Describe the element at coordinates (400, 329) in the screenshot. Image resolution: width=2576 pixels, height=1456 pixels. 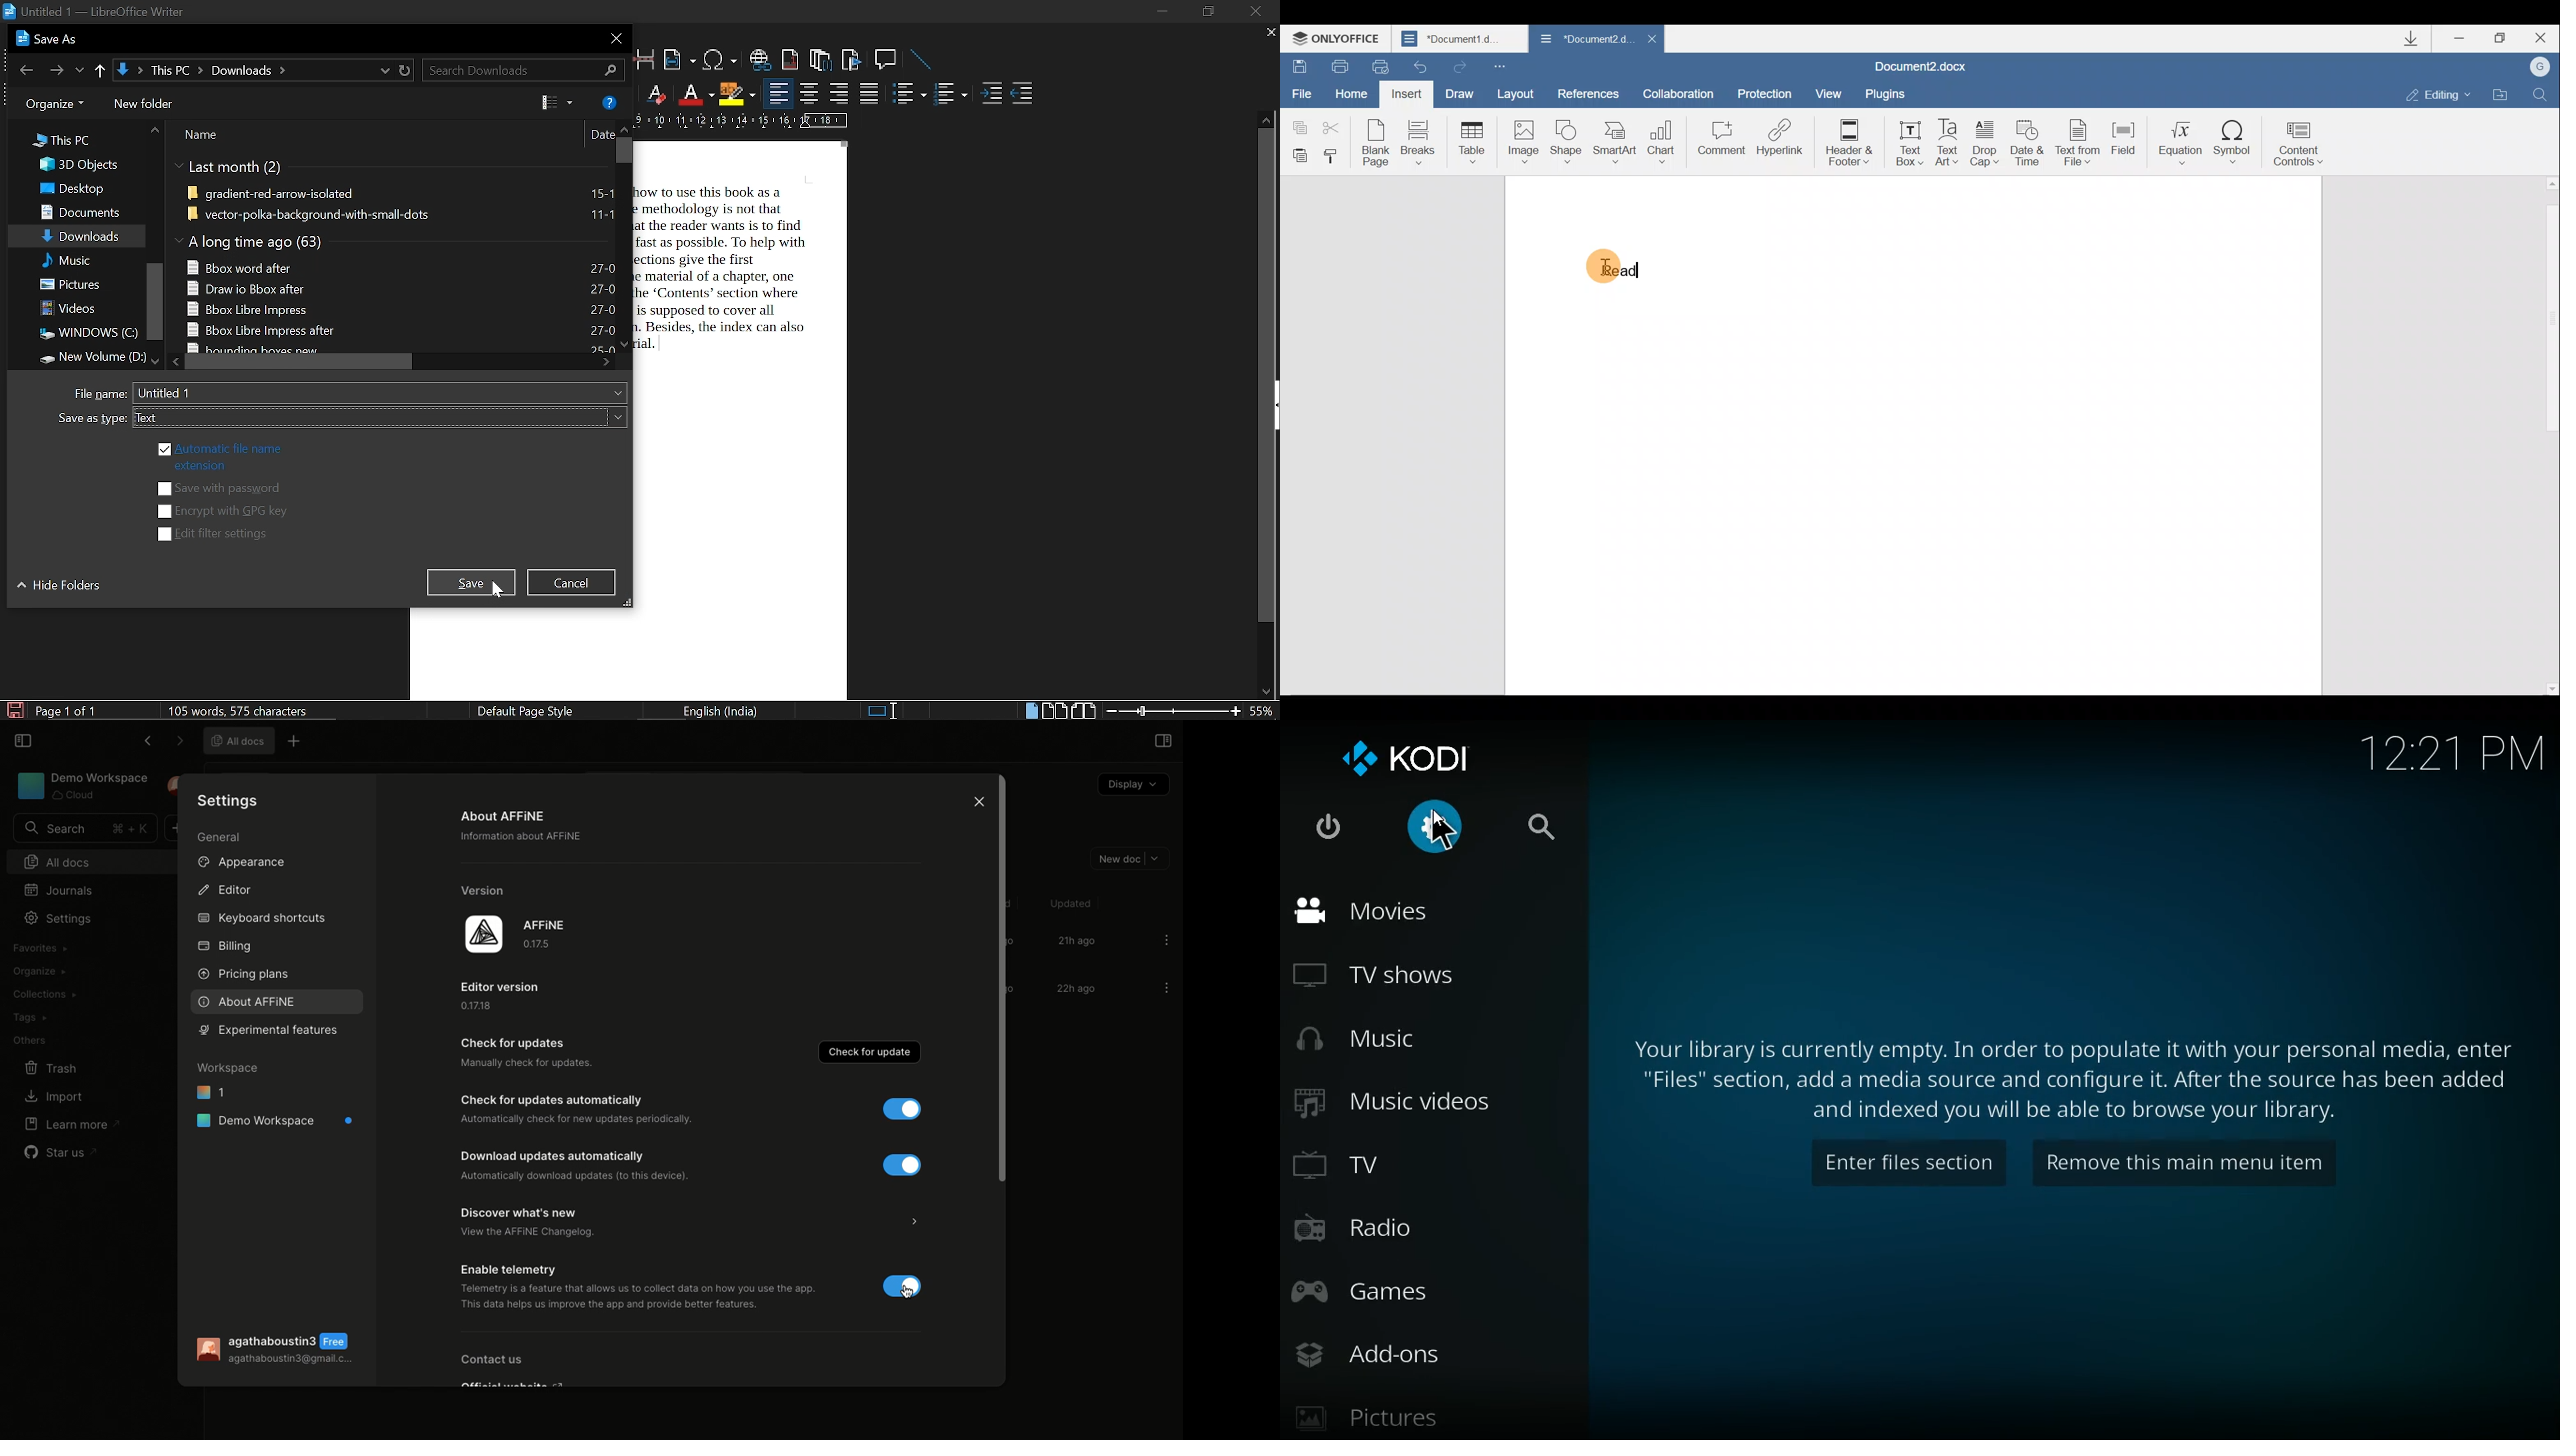
I see `Annexure 4 new 03-1` at that location.